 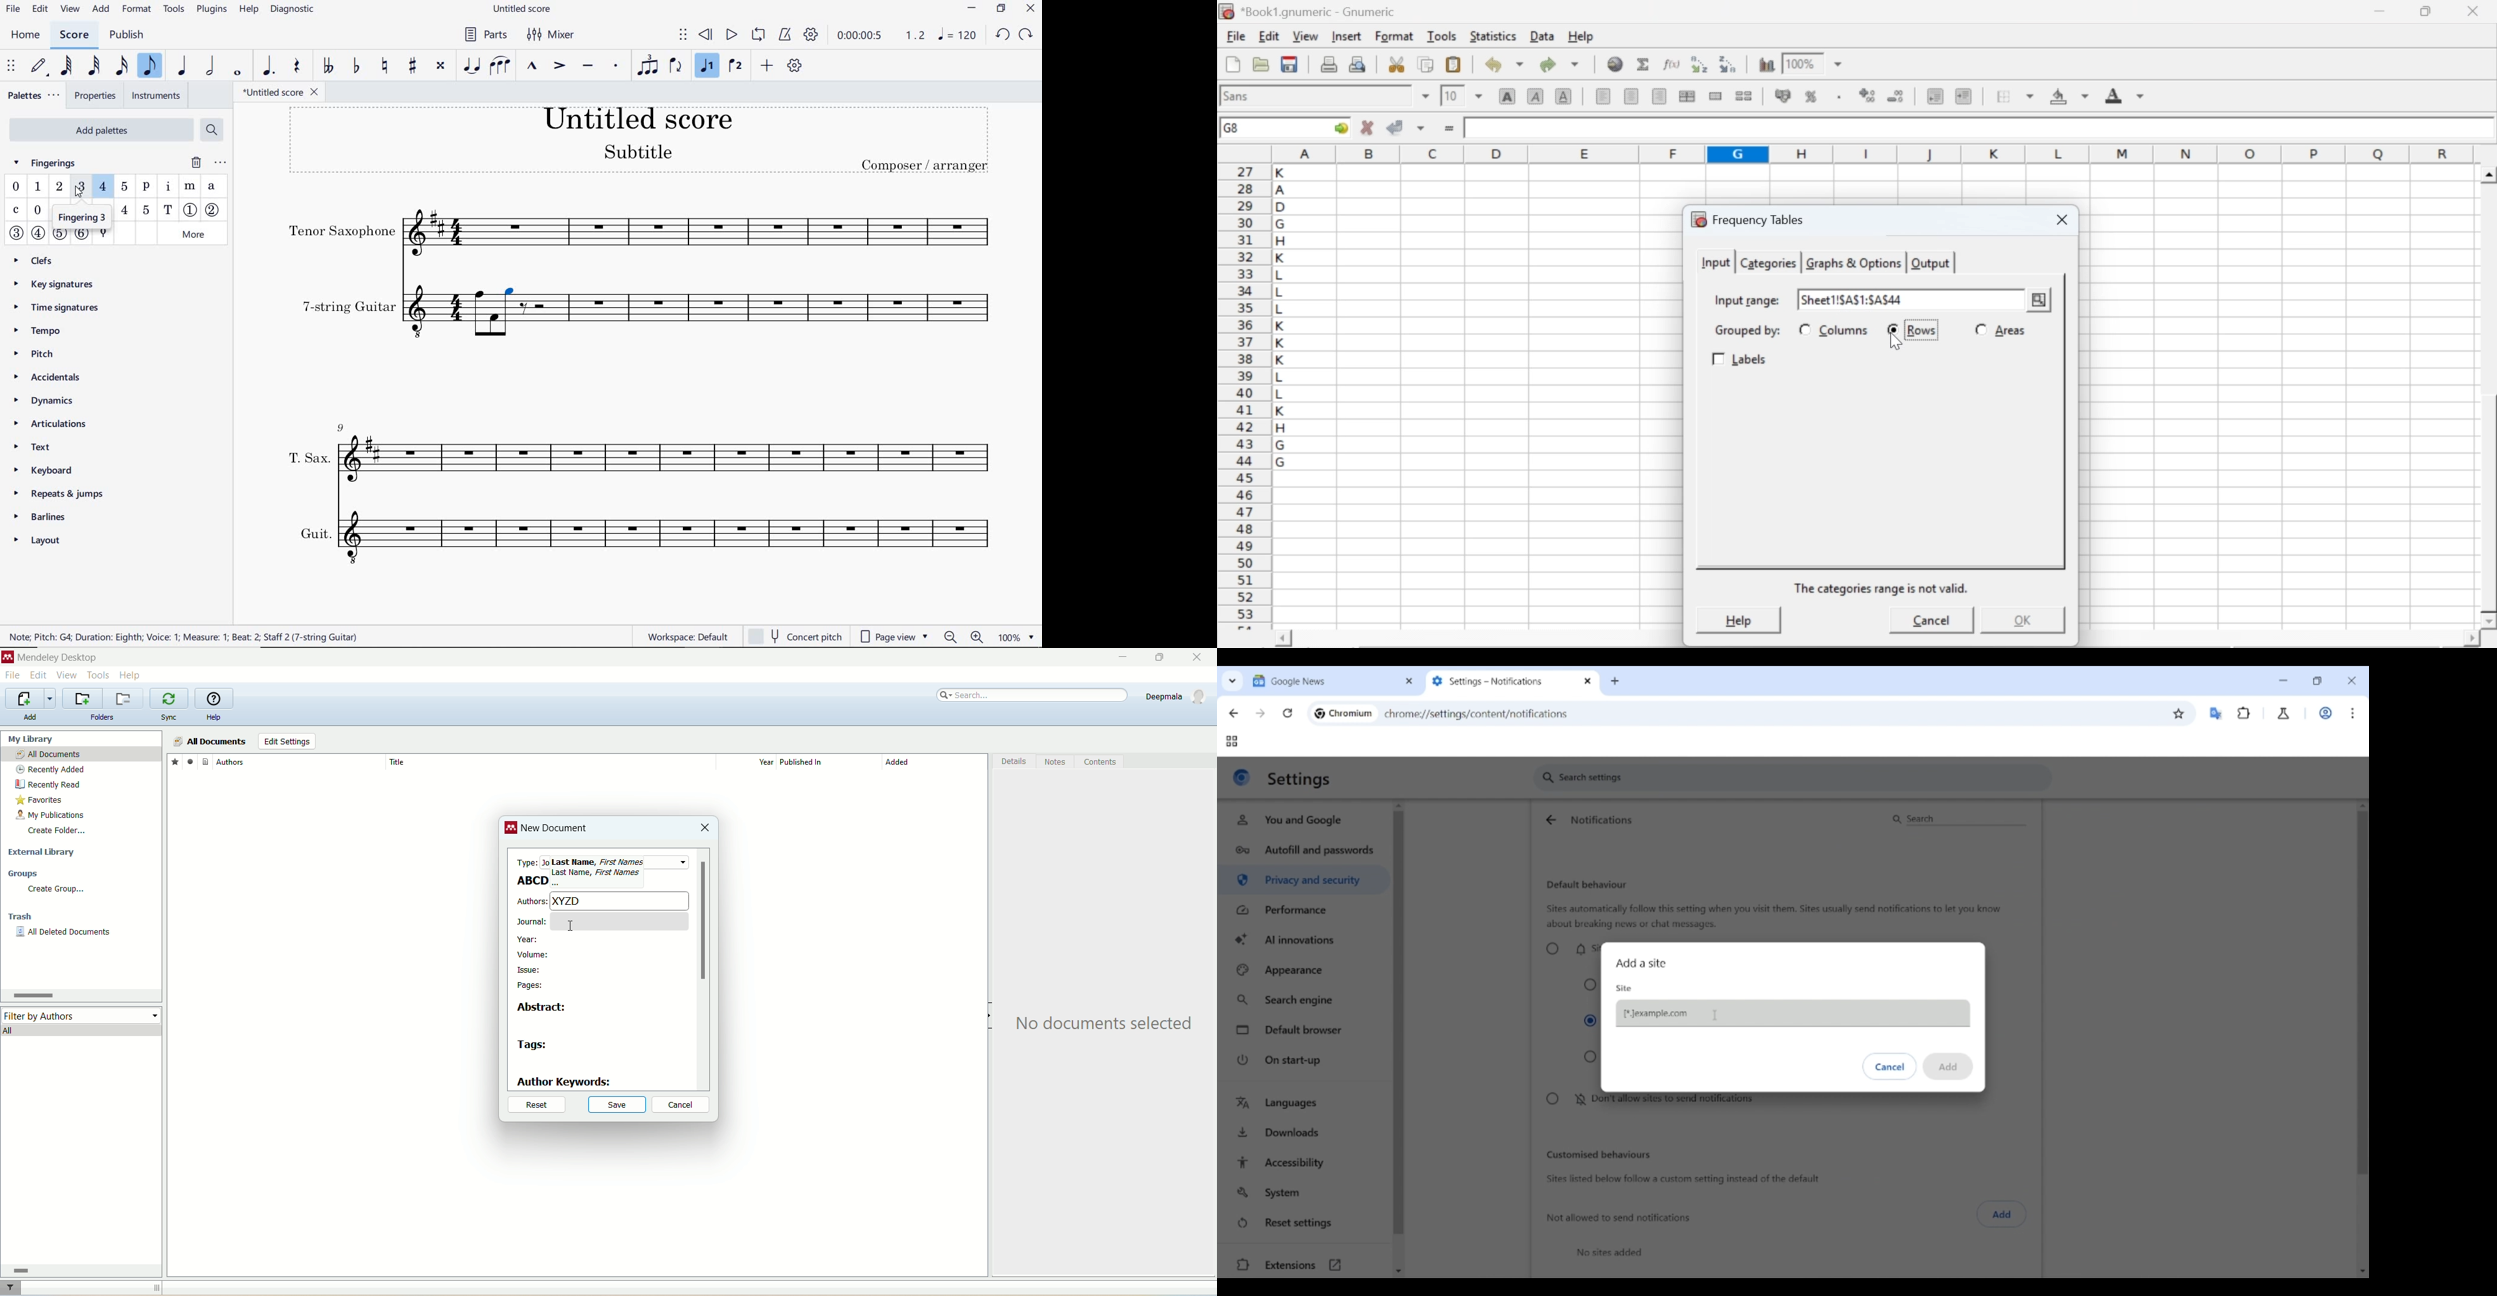 What do you see at coordinates (22, 918) in the screenshot?
I see `trash` at bounding box center [22, 918].